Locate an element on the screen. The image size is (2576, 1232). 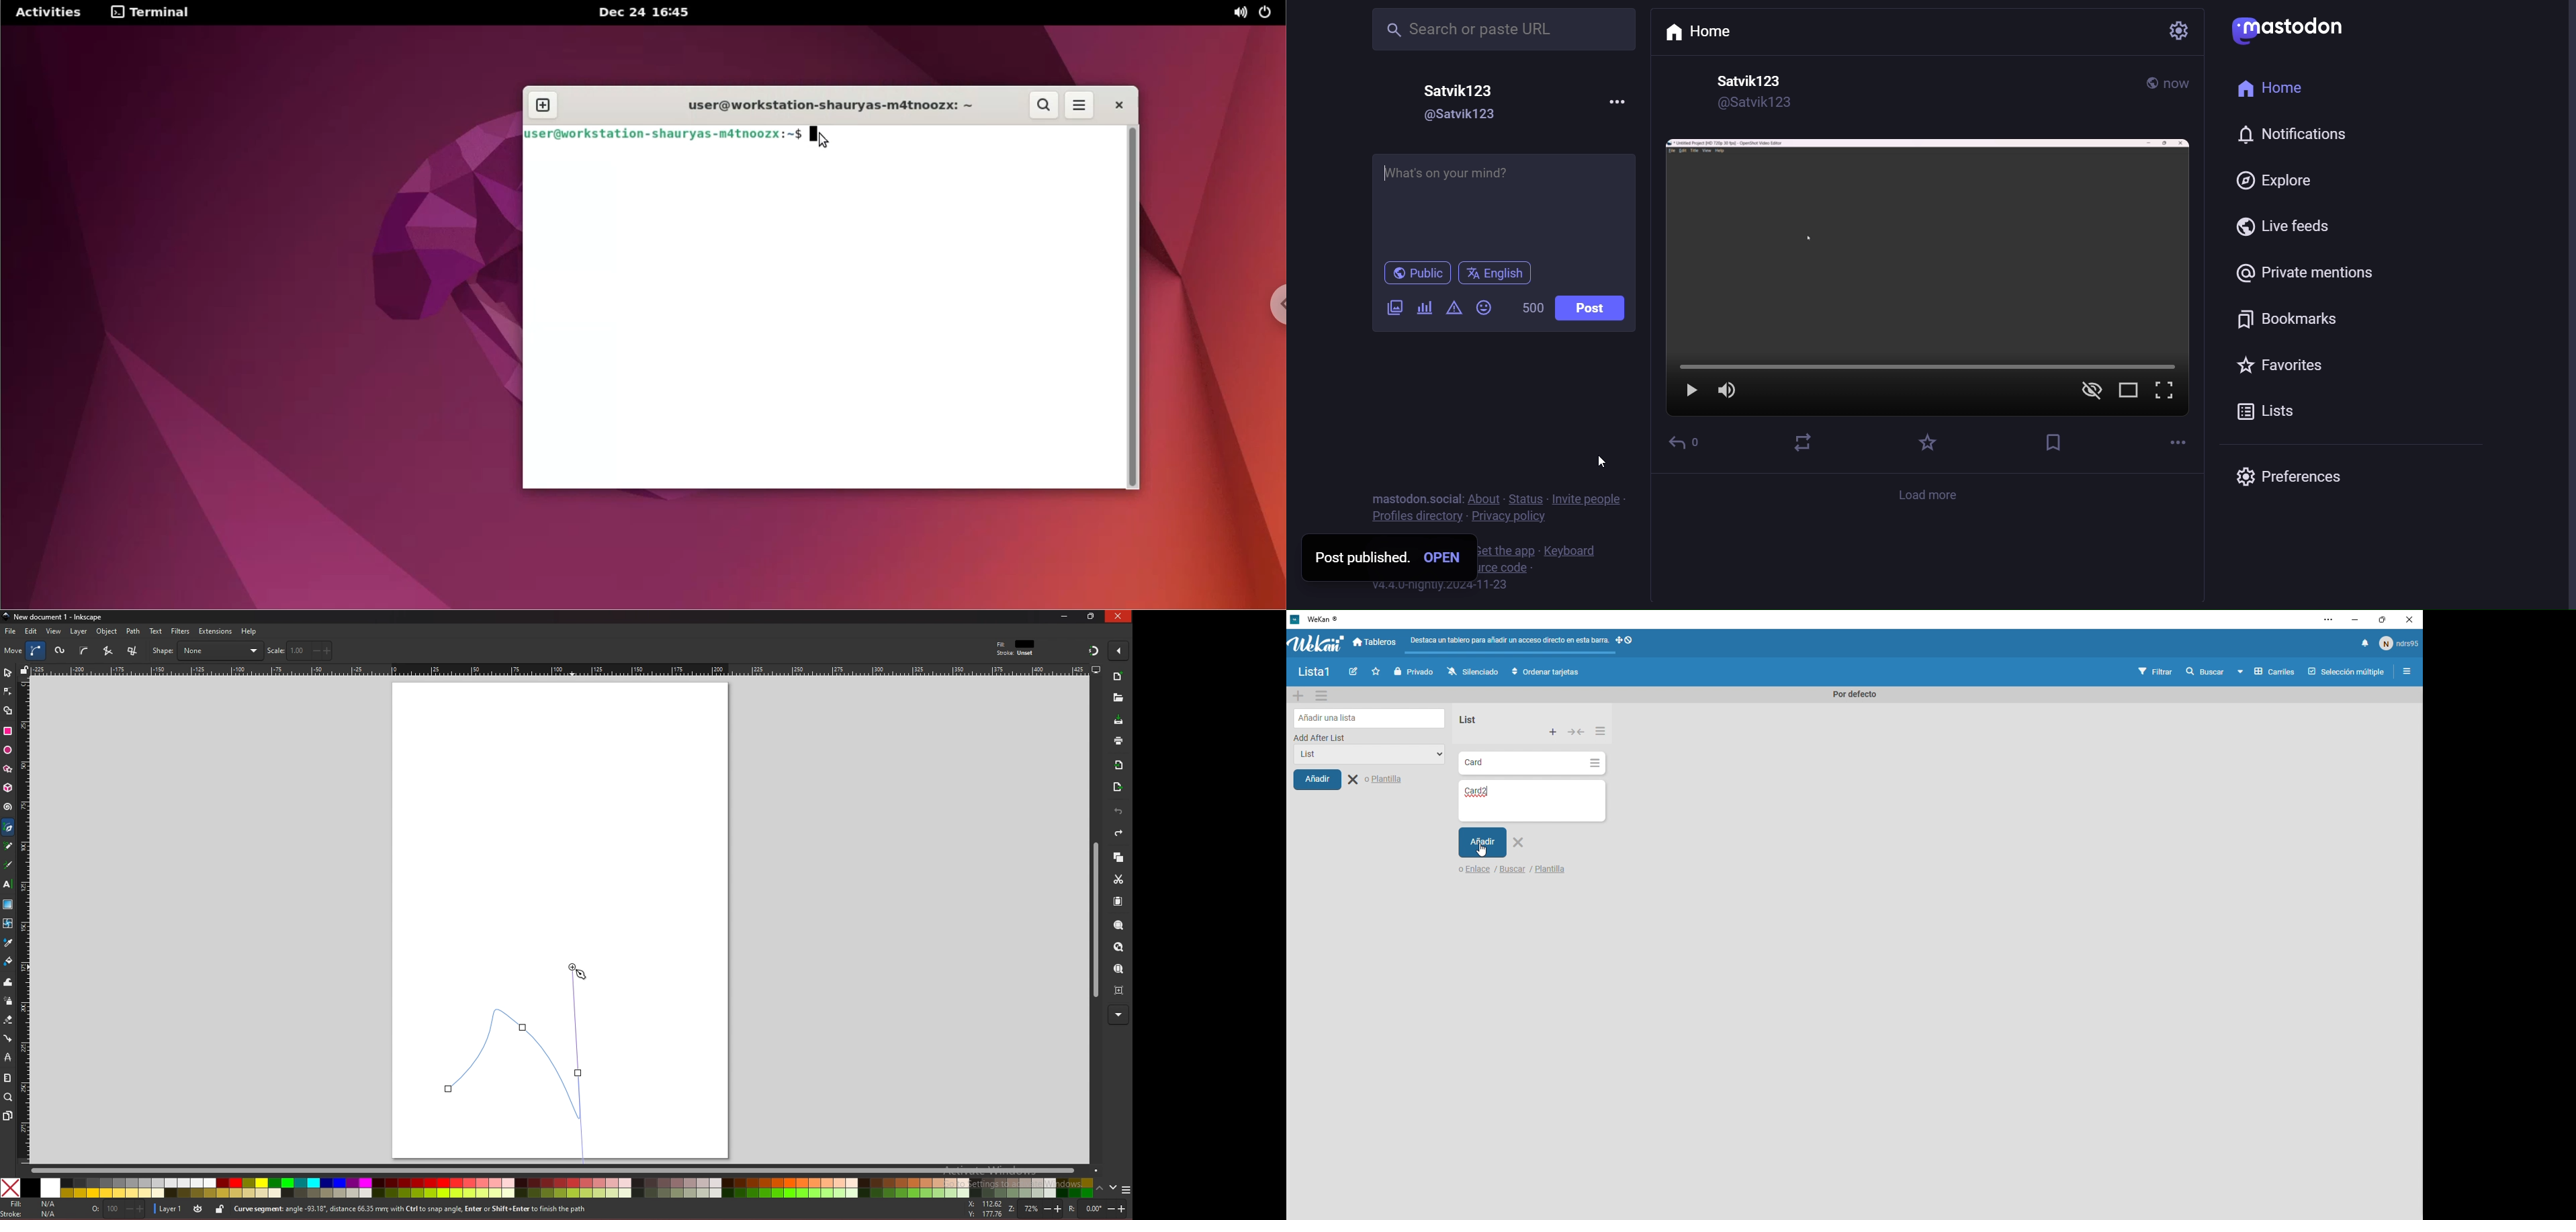
bookmark is located at coordinates (2053, 442).